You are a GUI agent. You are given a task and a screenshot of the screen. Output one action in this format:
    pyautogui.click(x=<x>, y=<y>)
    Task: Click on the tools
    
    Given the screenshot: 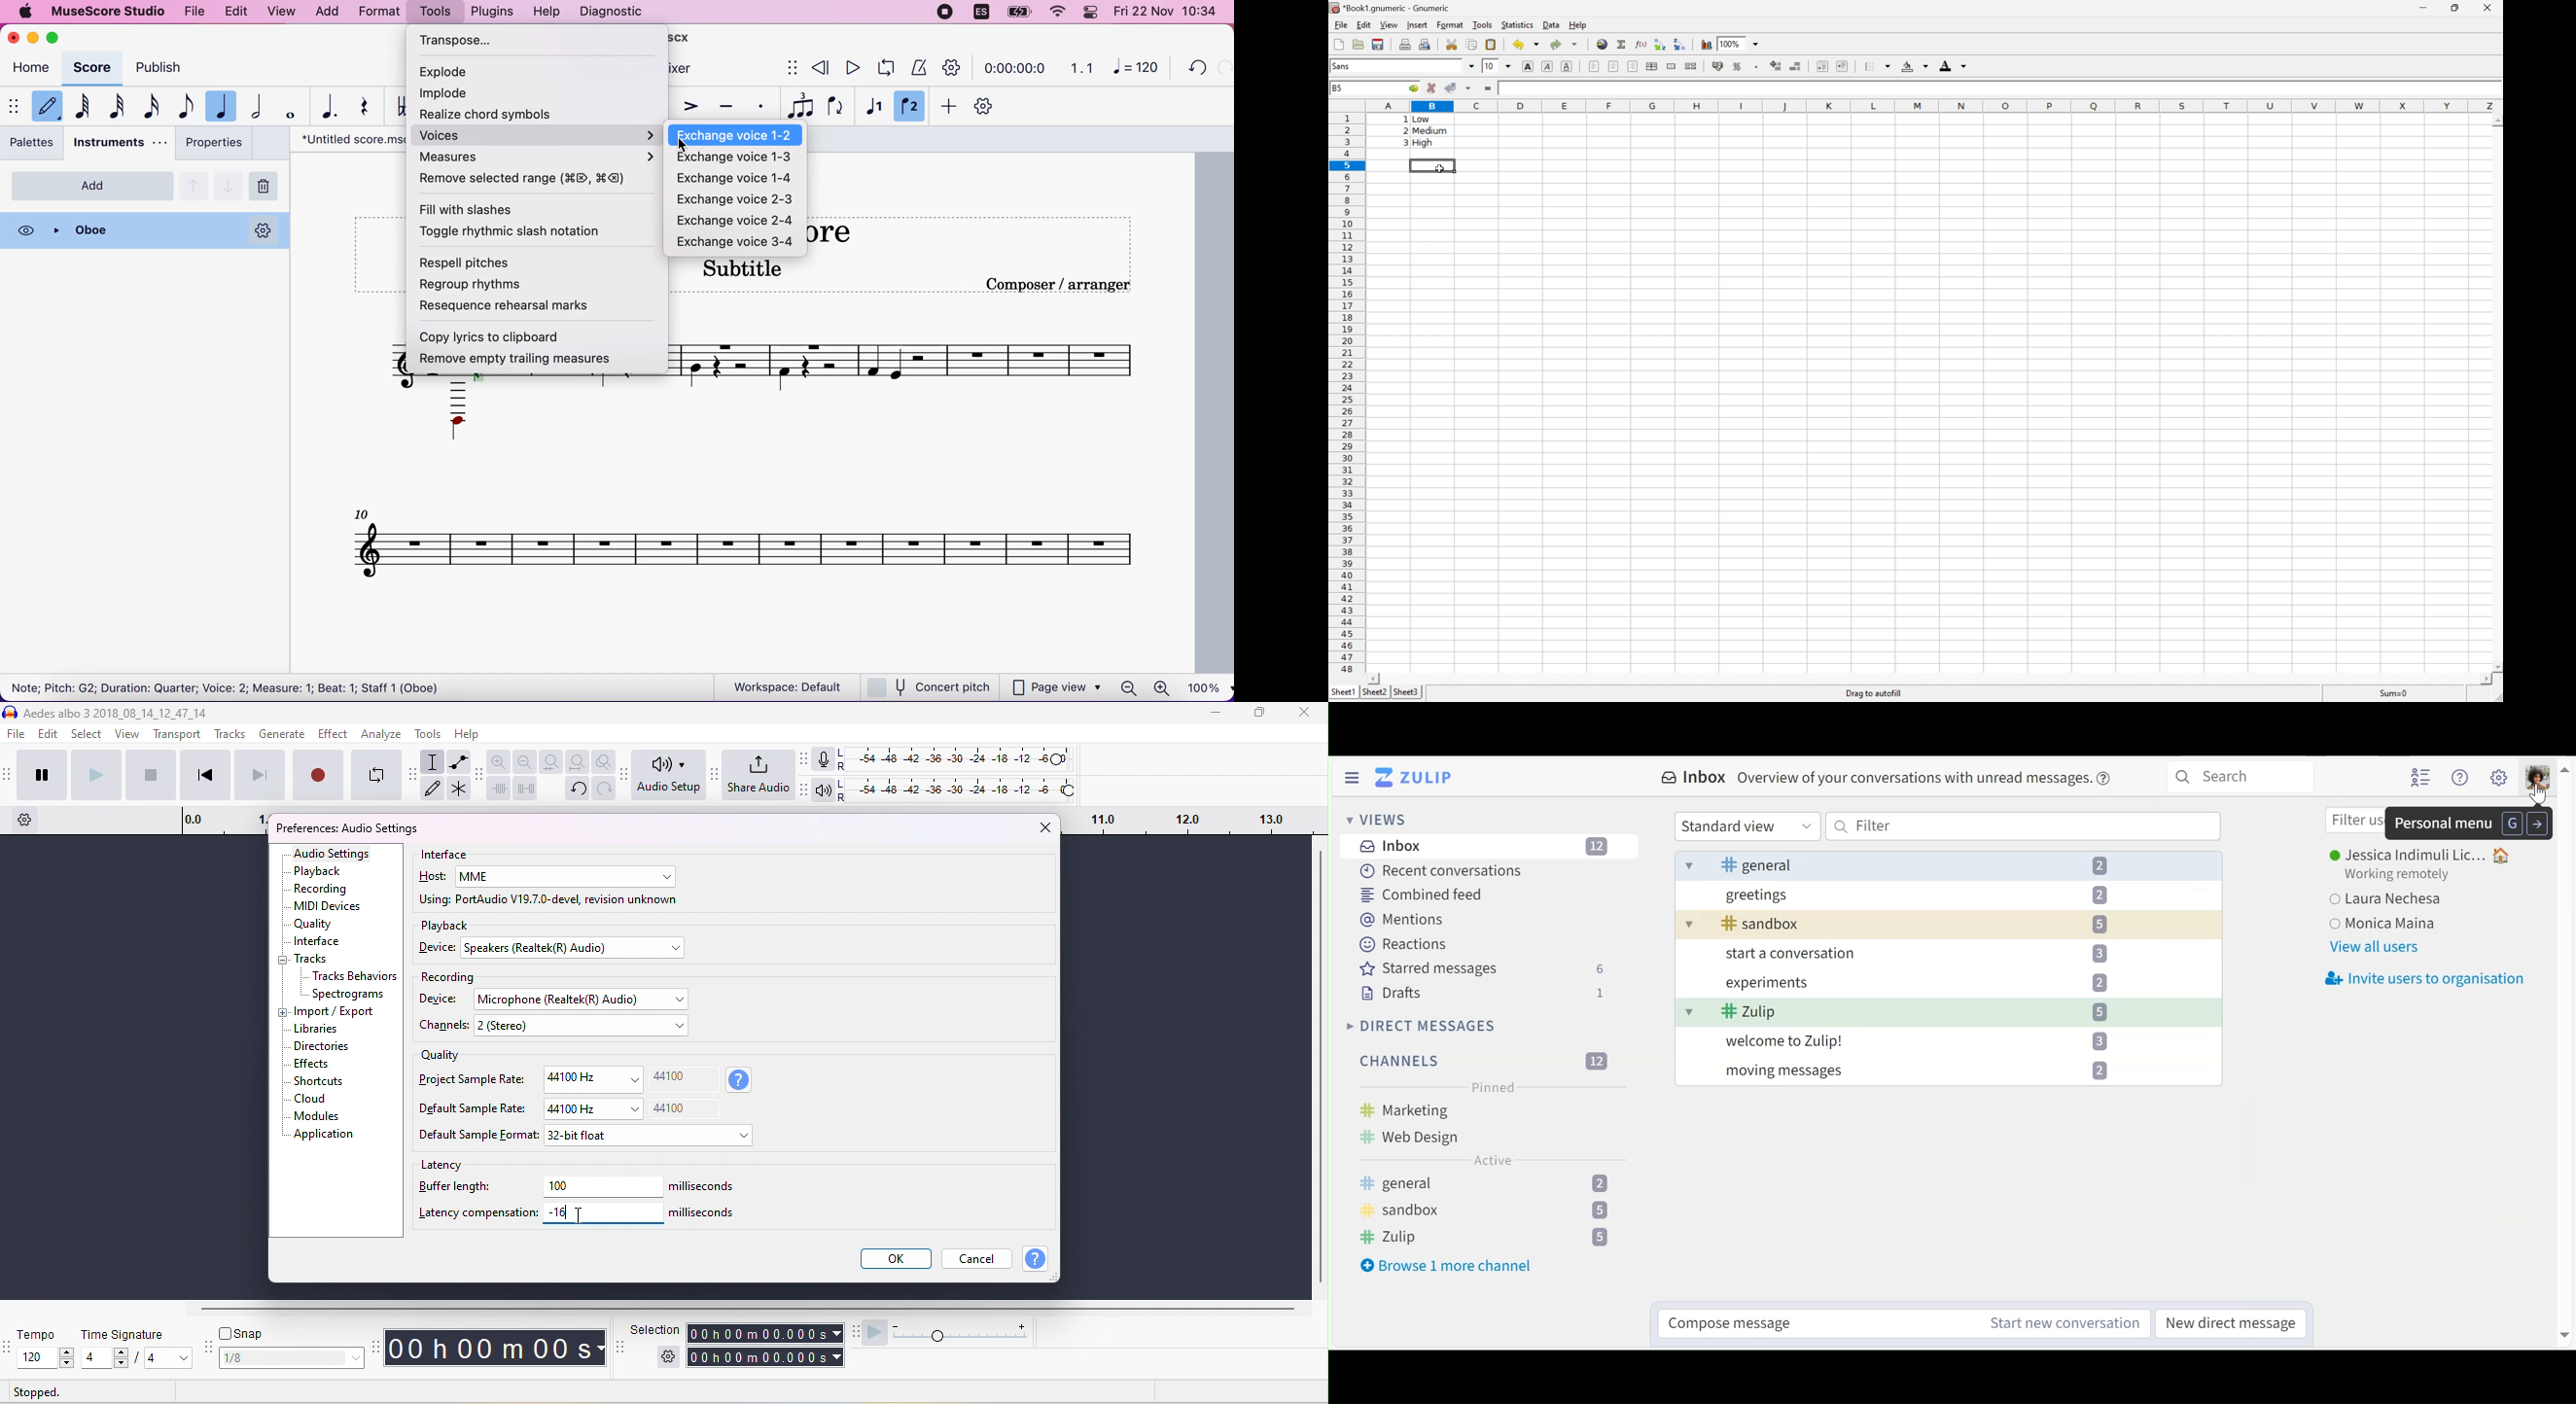 What is the action you would take?
    pyautogui.click(x=436, y=13)
    